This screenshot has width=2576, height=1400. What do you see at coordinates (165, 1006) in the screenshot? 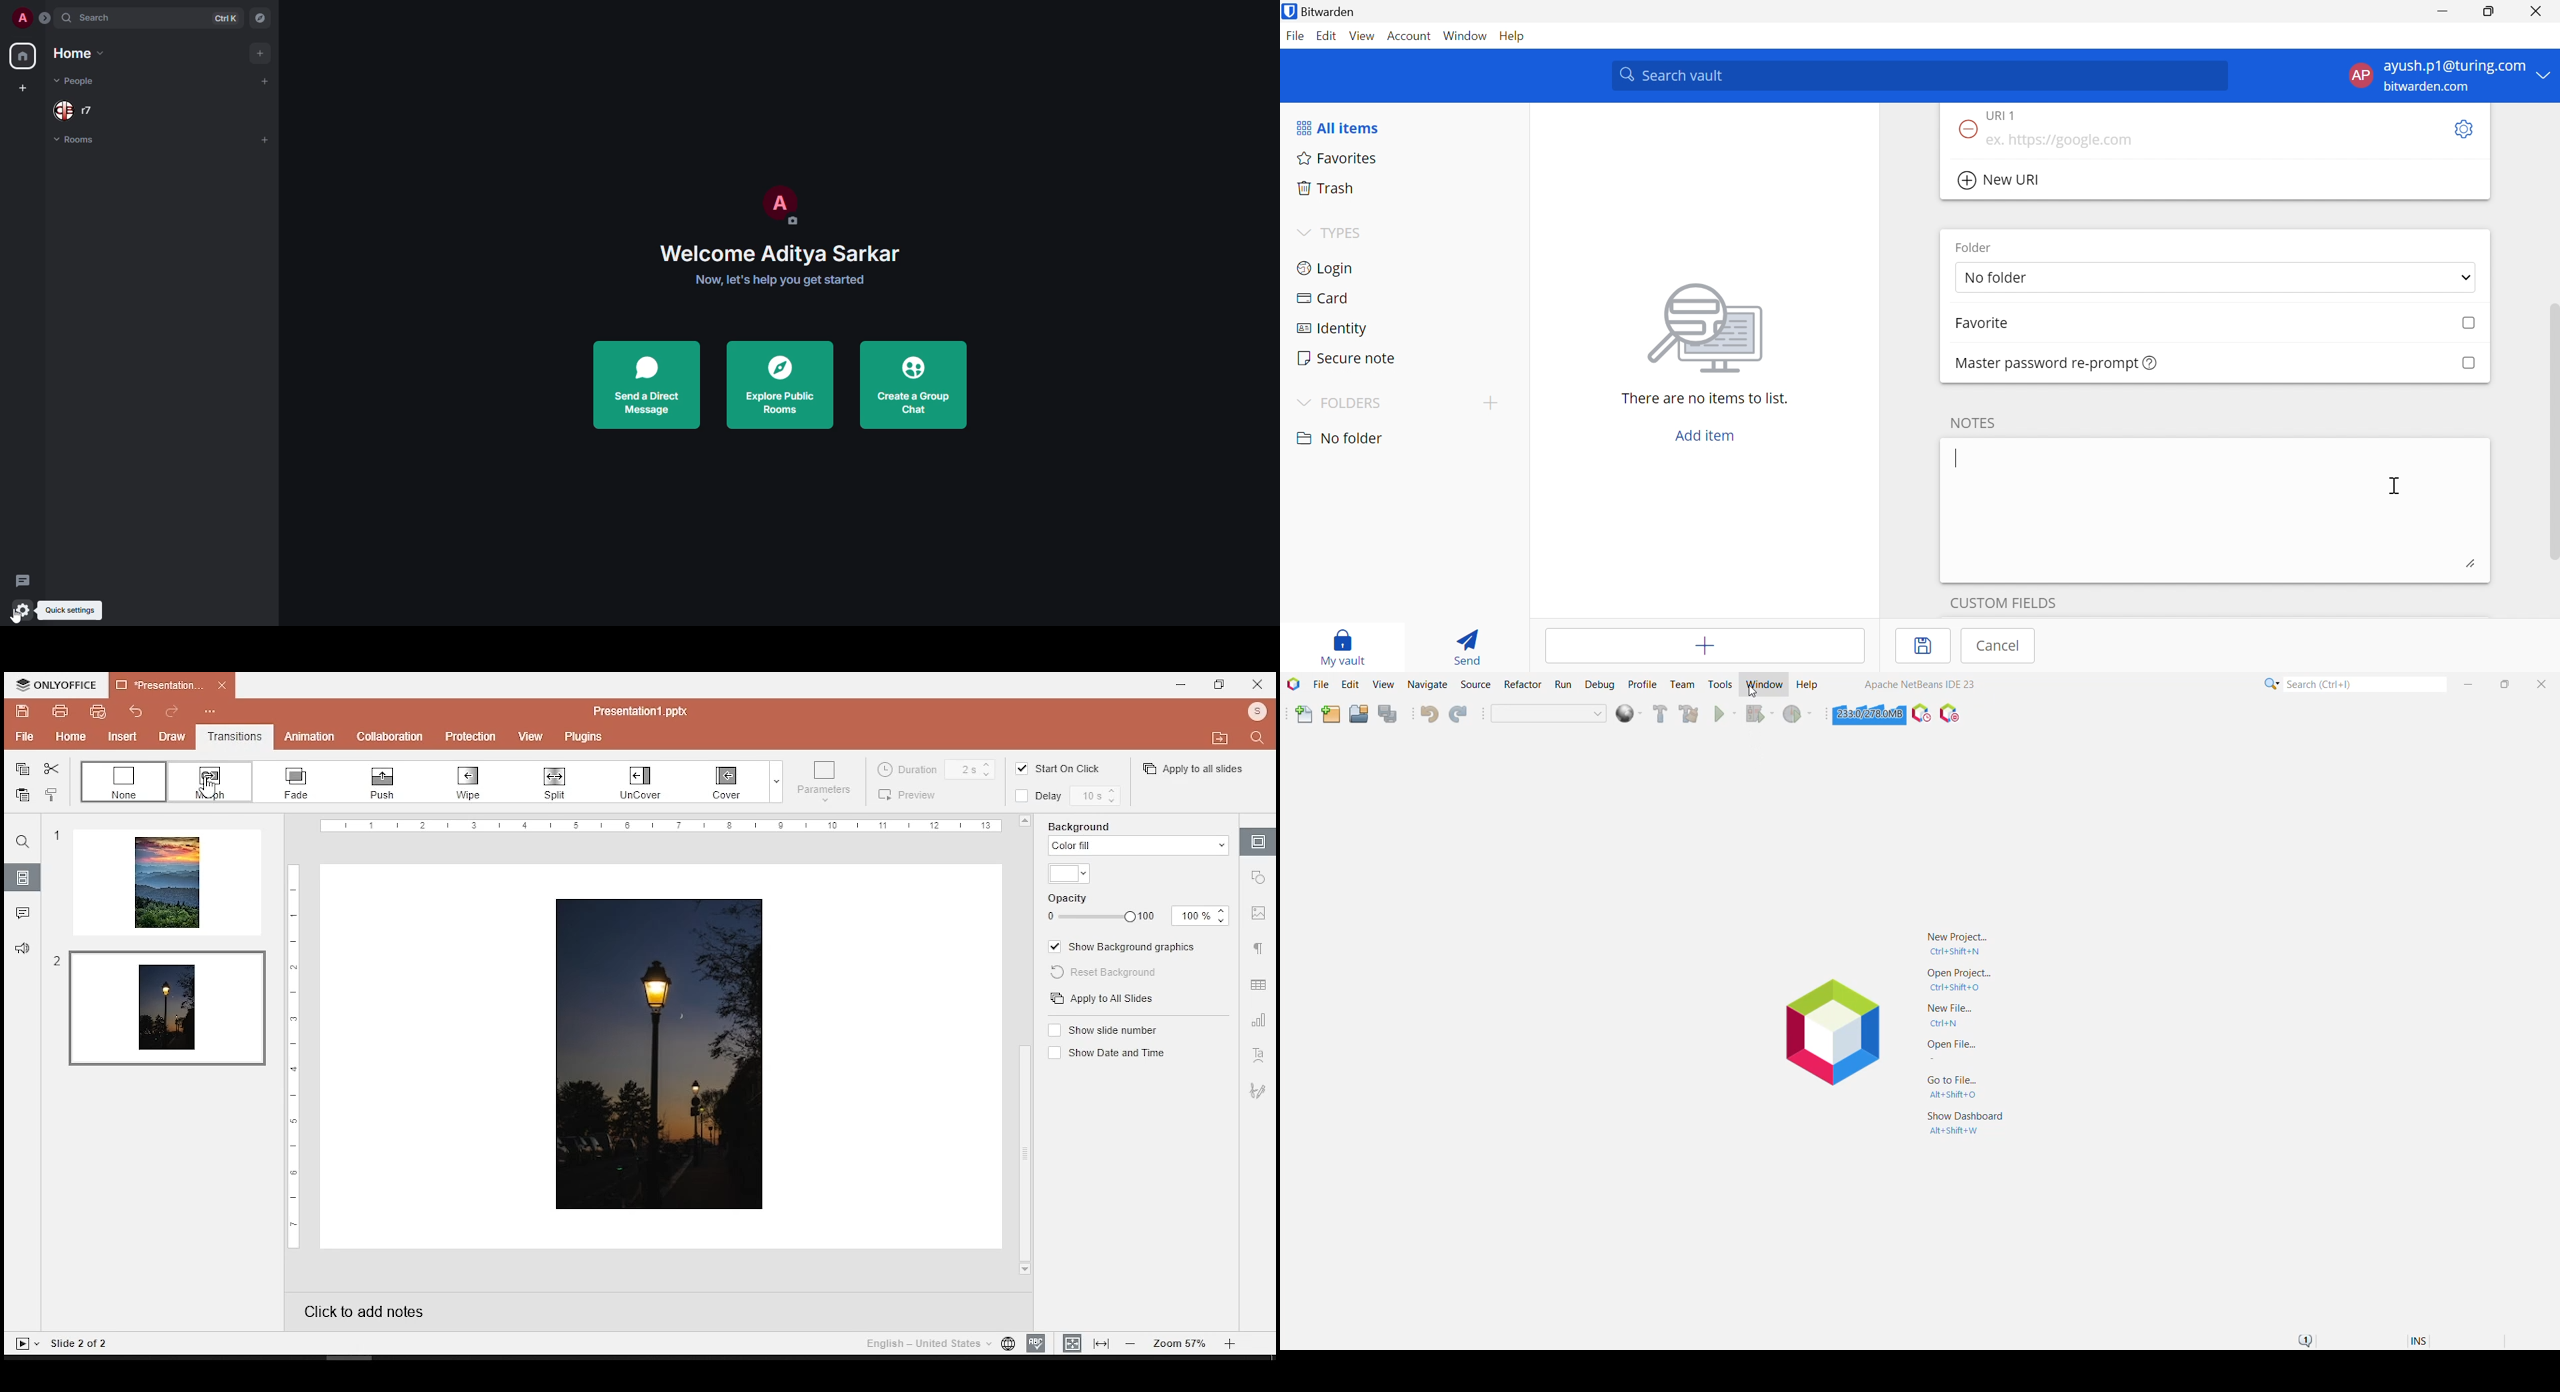
I see `slide 2` at bounding box center [165, 1006].